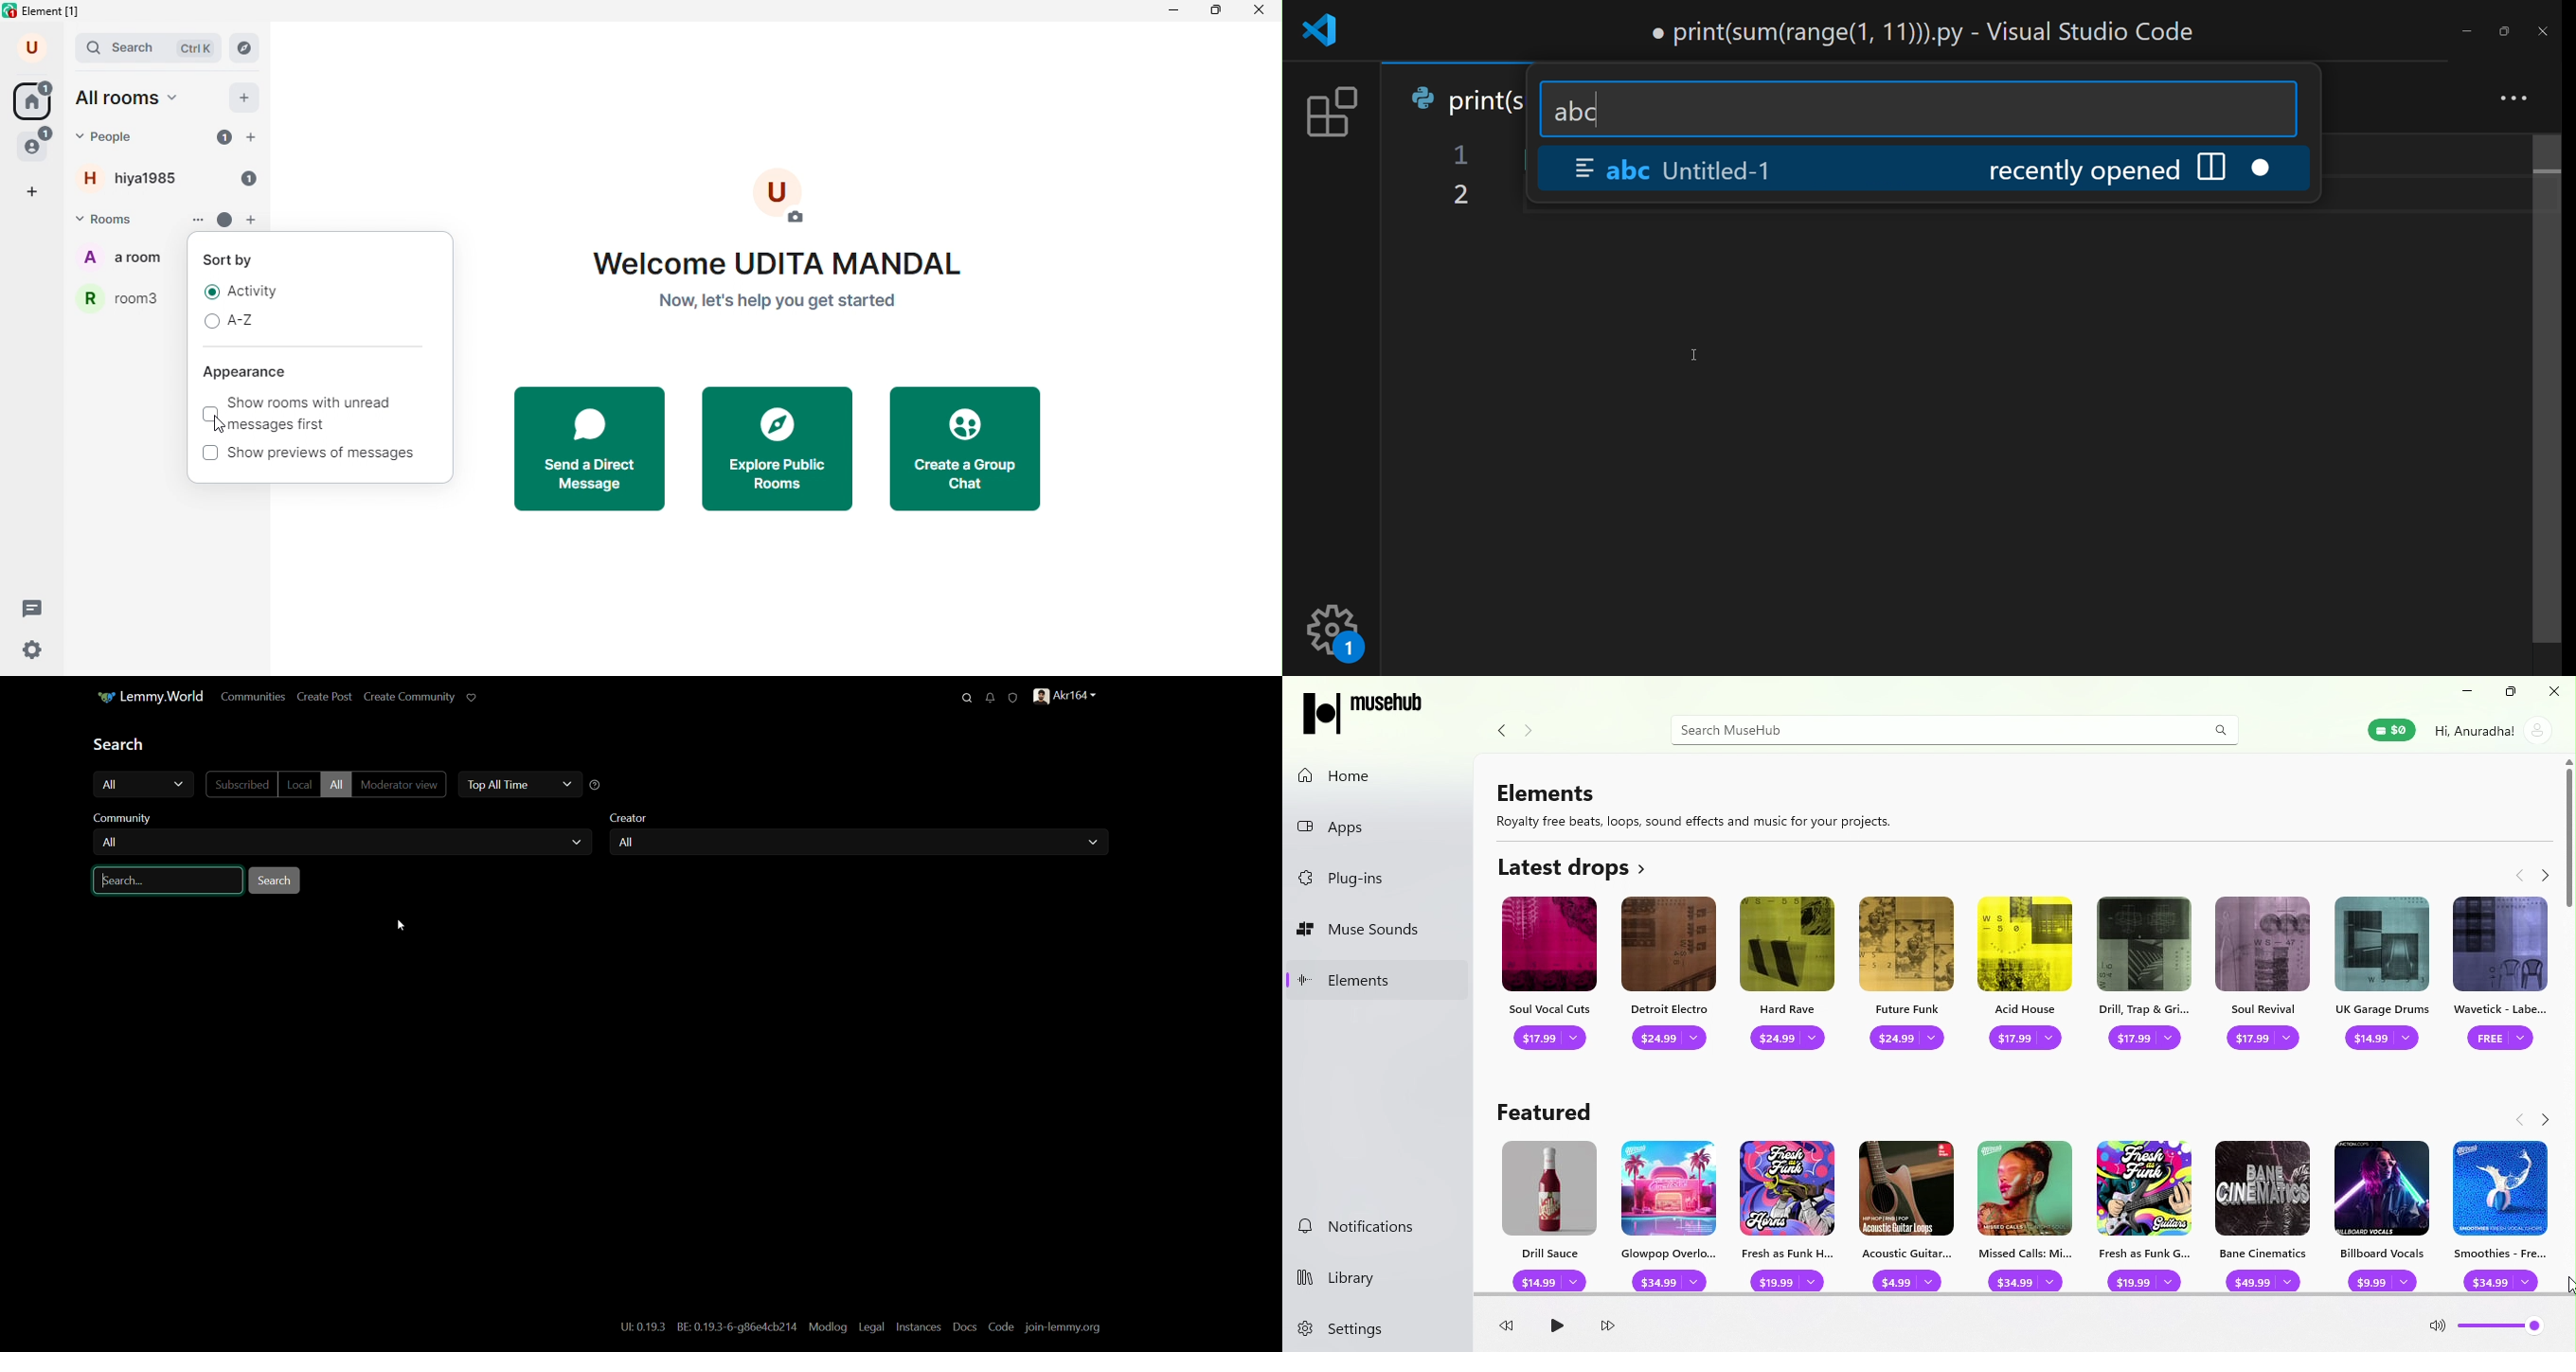 The width and height of the screenshot is (2576, 1372). Describe the element at coordinates (791, 278) in the screenshot. I see `welcome text` at that location.